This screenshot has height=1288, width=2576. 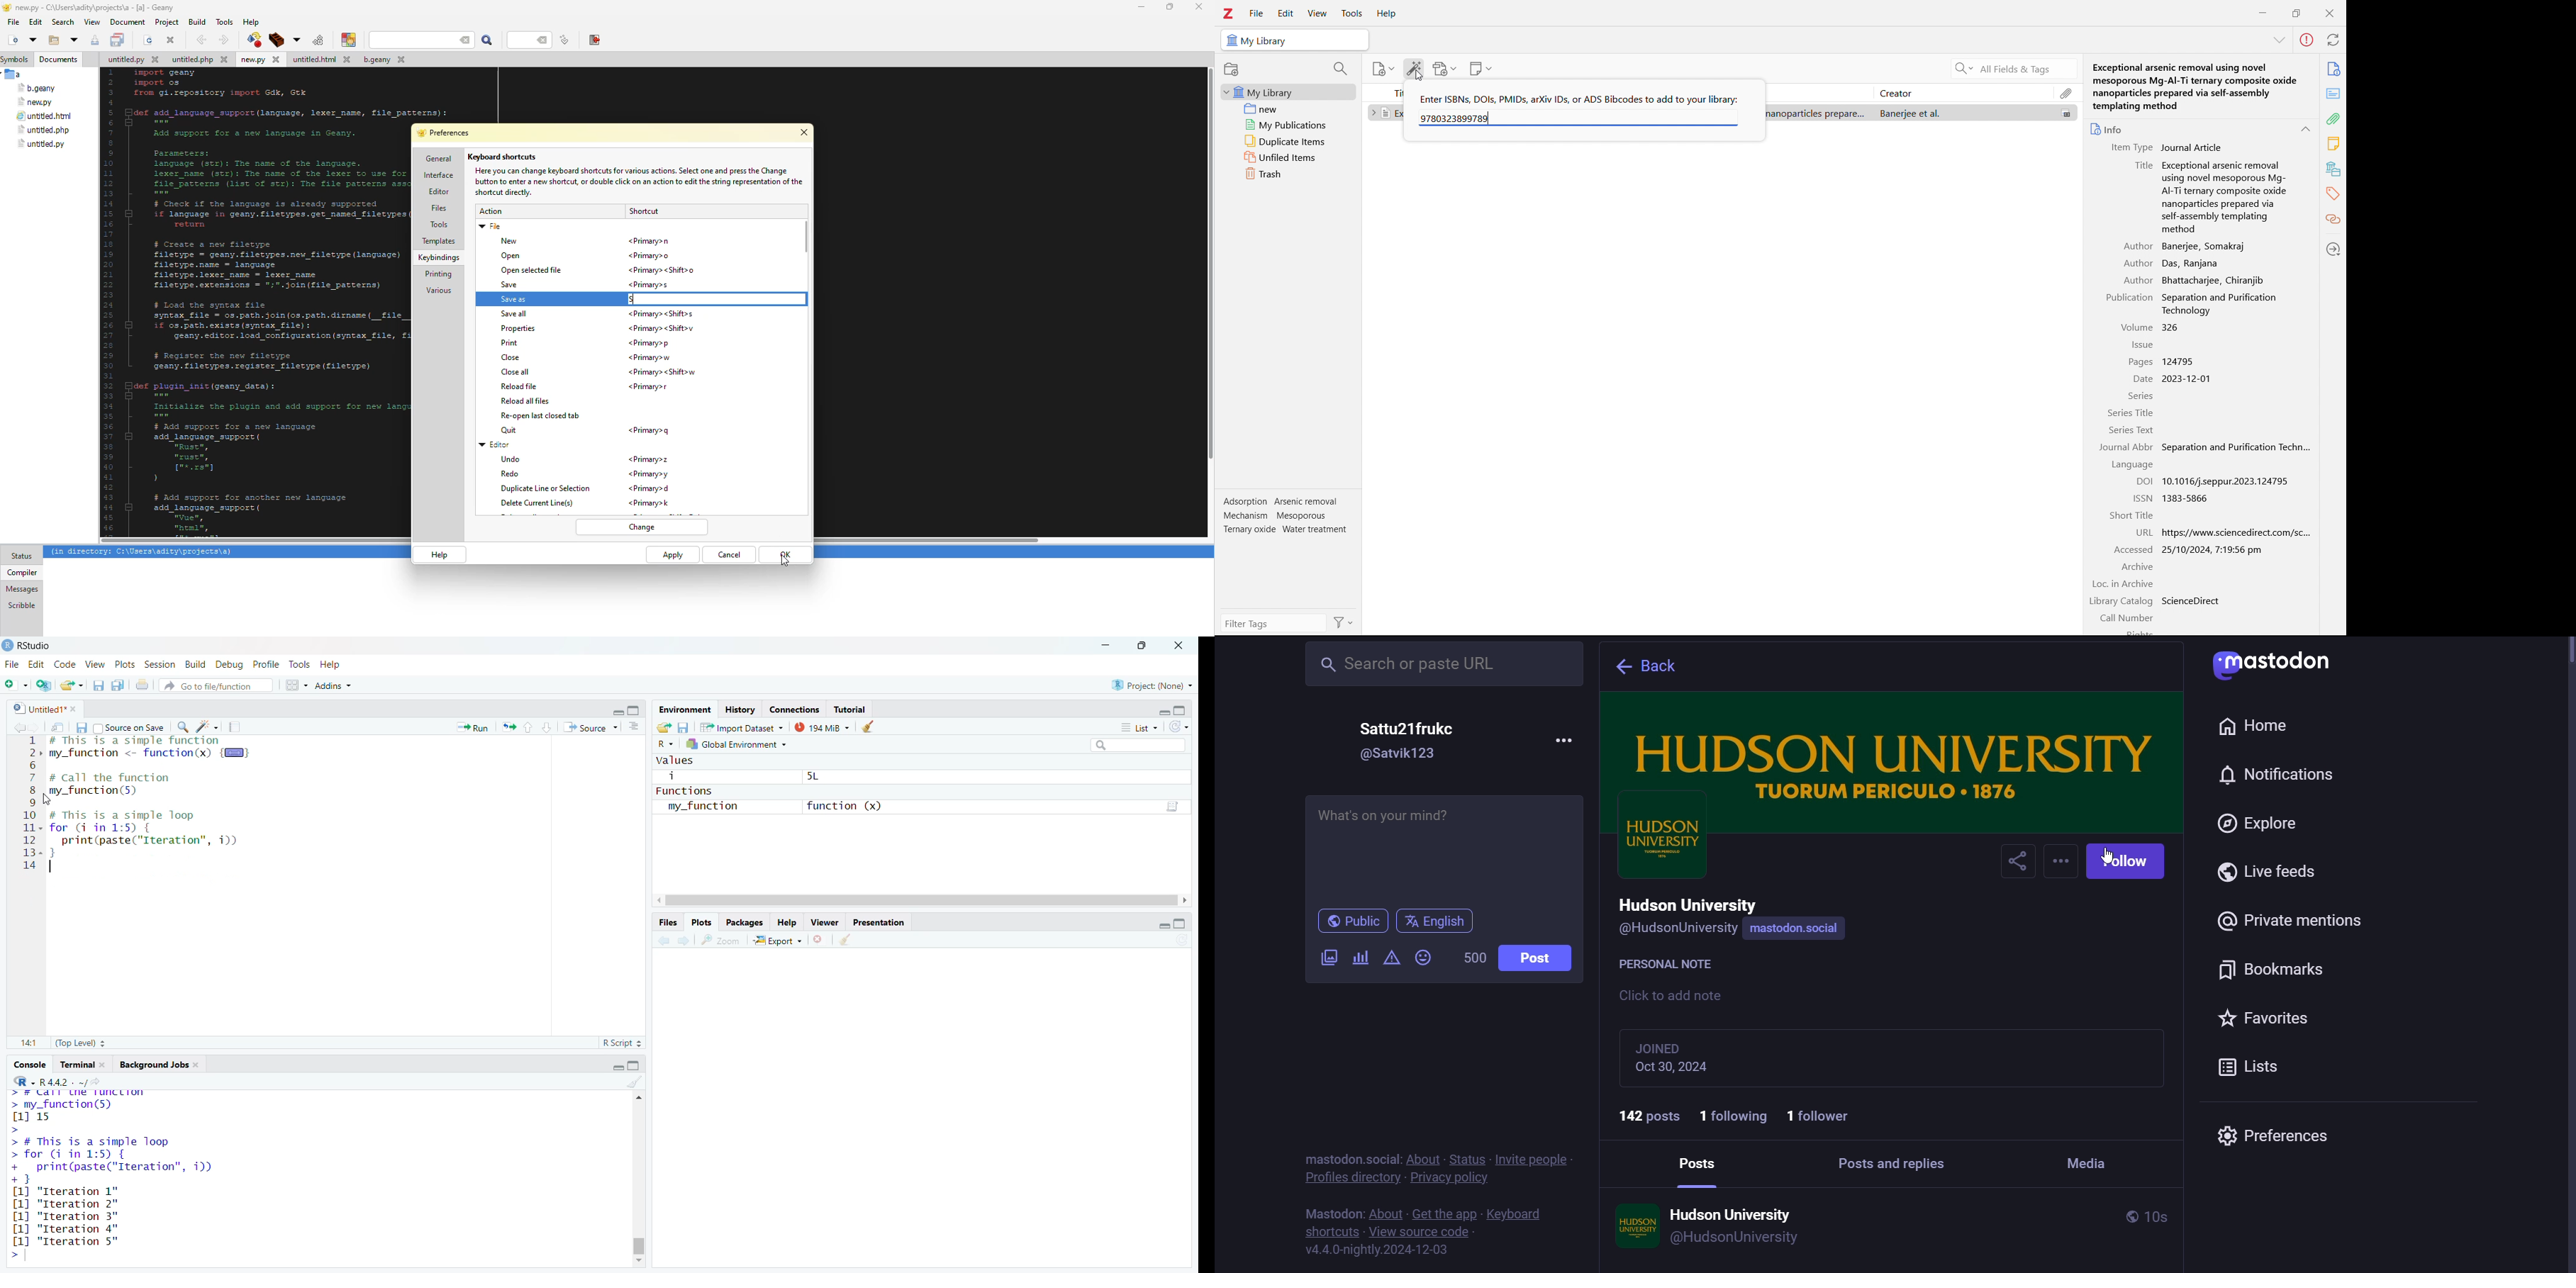 I want to click on source on save, so click(x=129, y=726).